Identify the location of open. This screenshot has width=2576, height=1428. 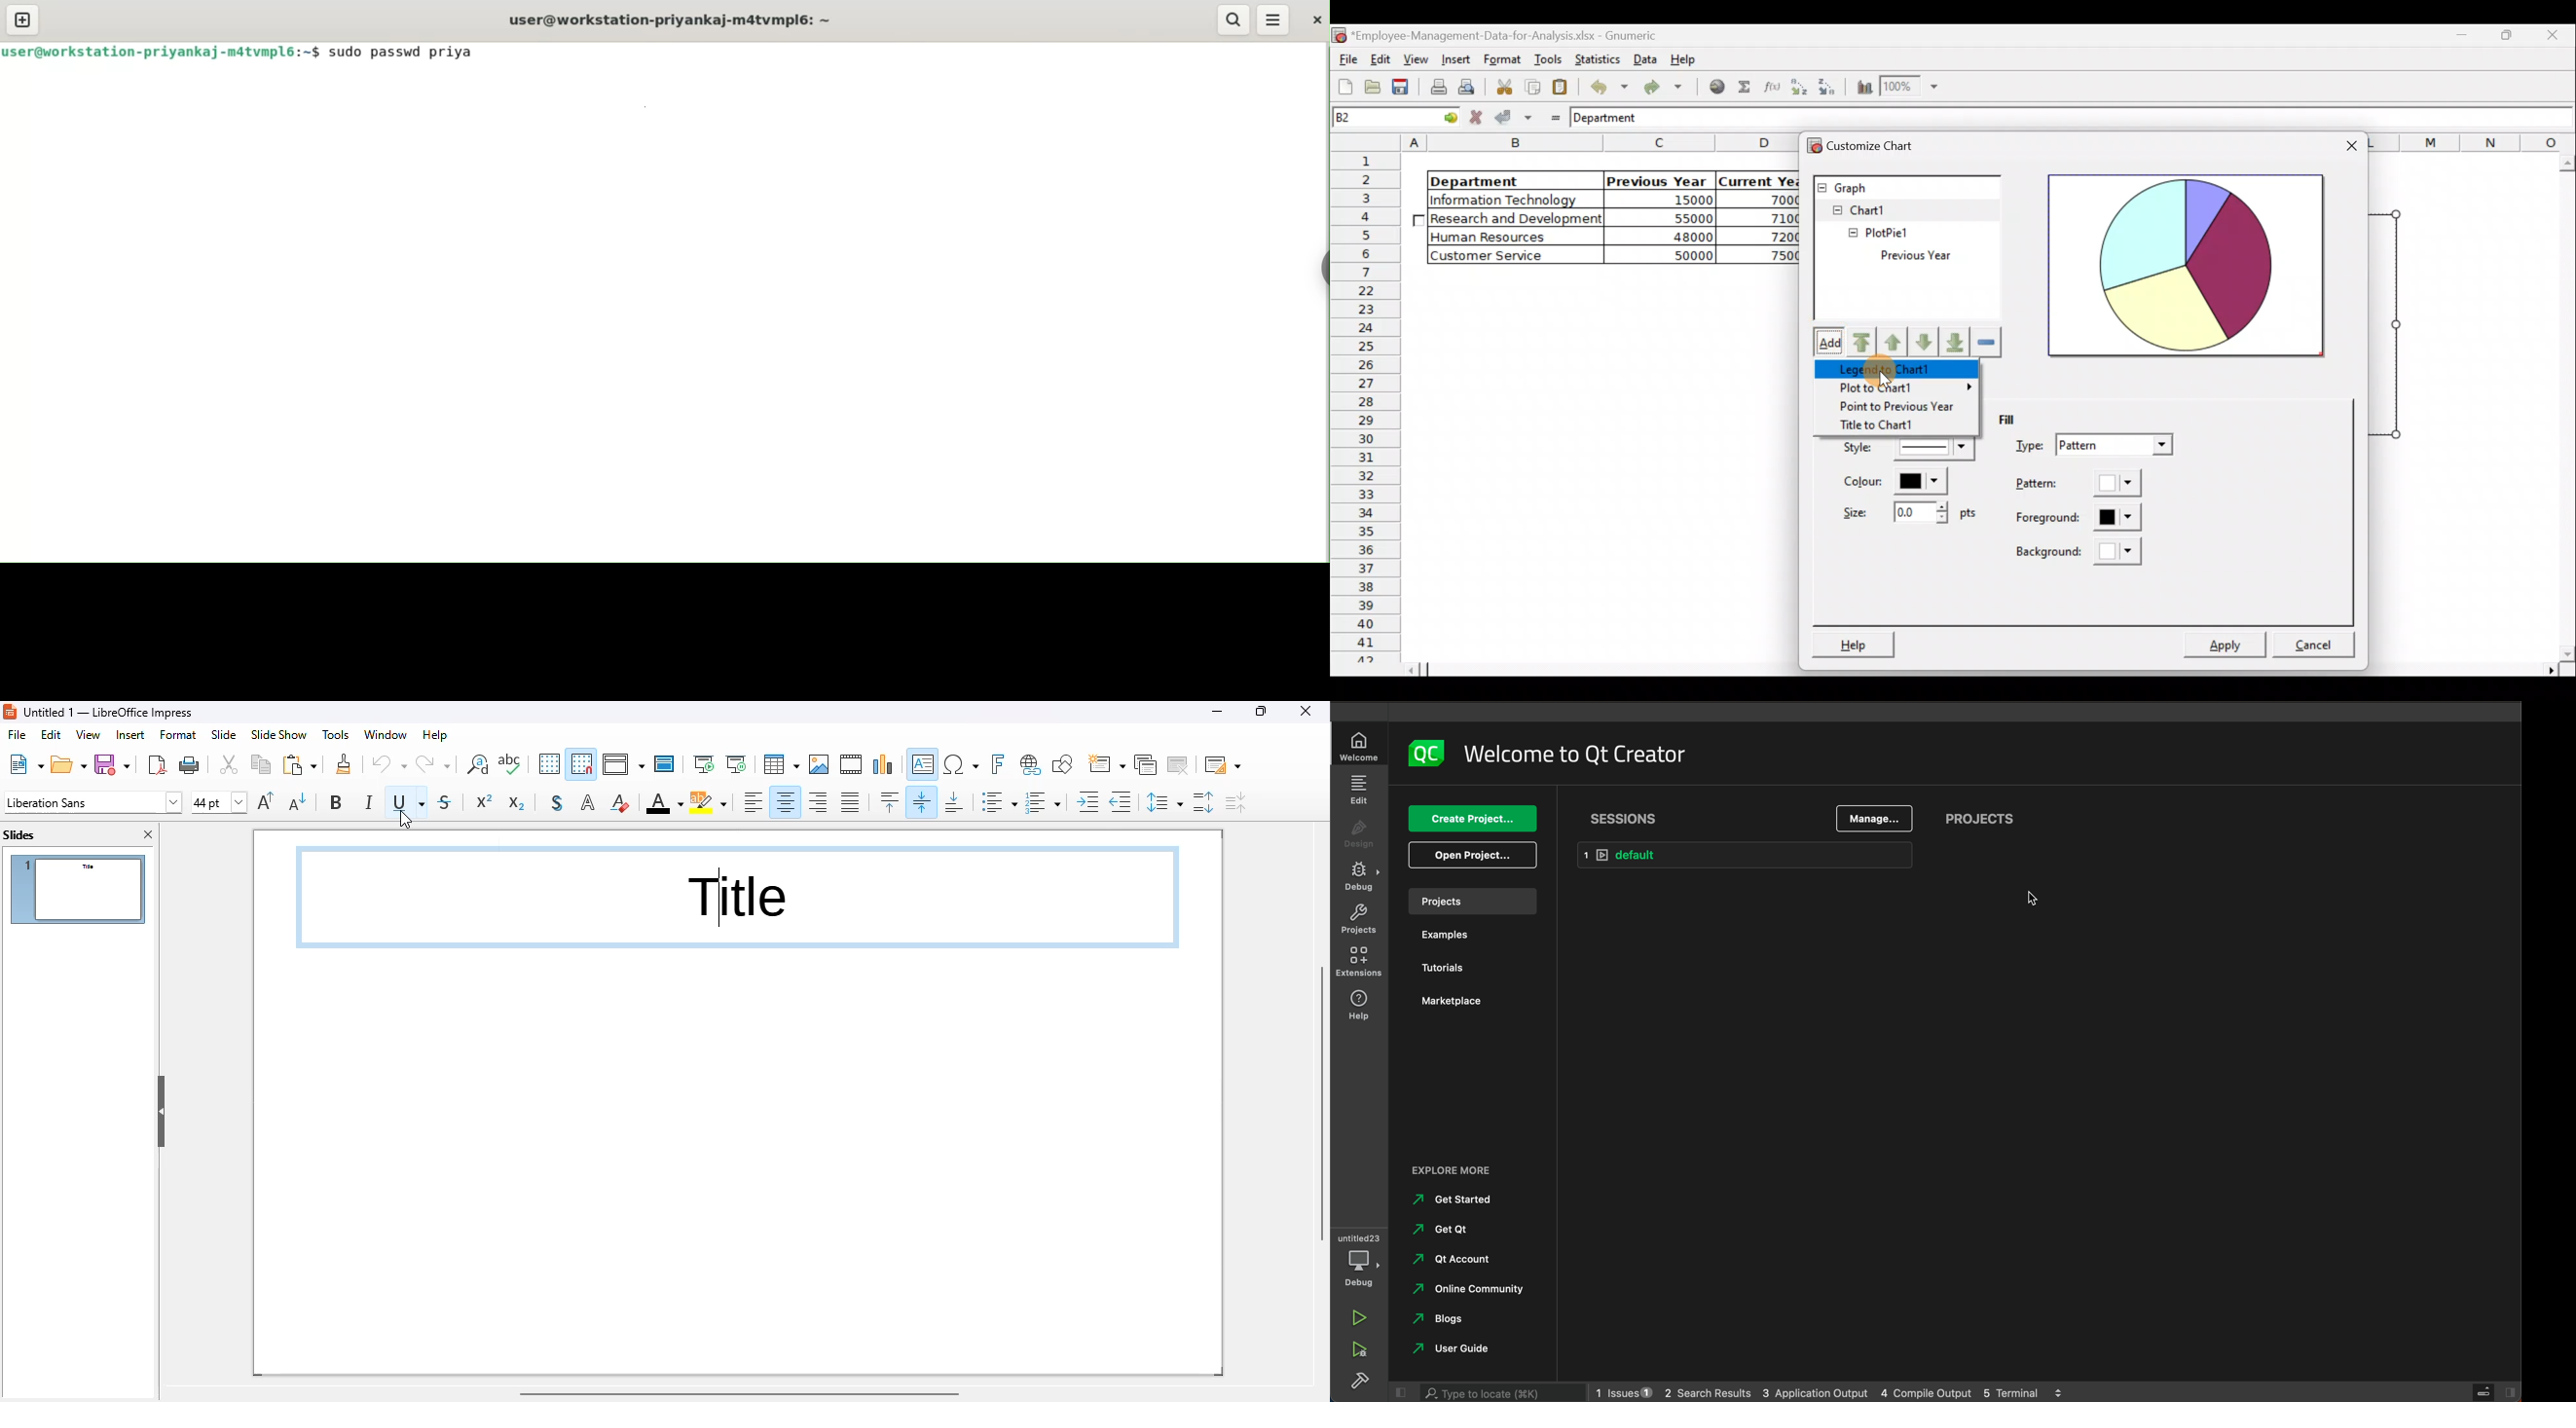
(1471, 857).